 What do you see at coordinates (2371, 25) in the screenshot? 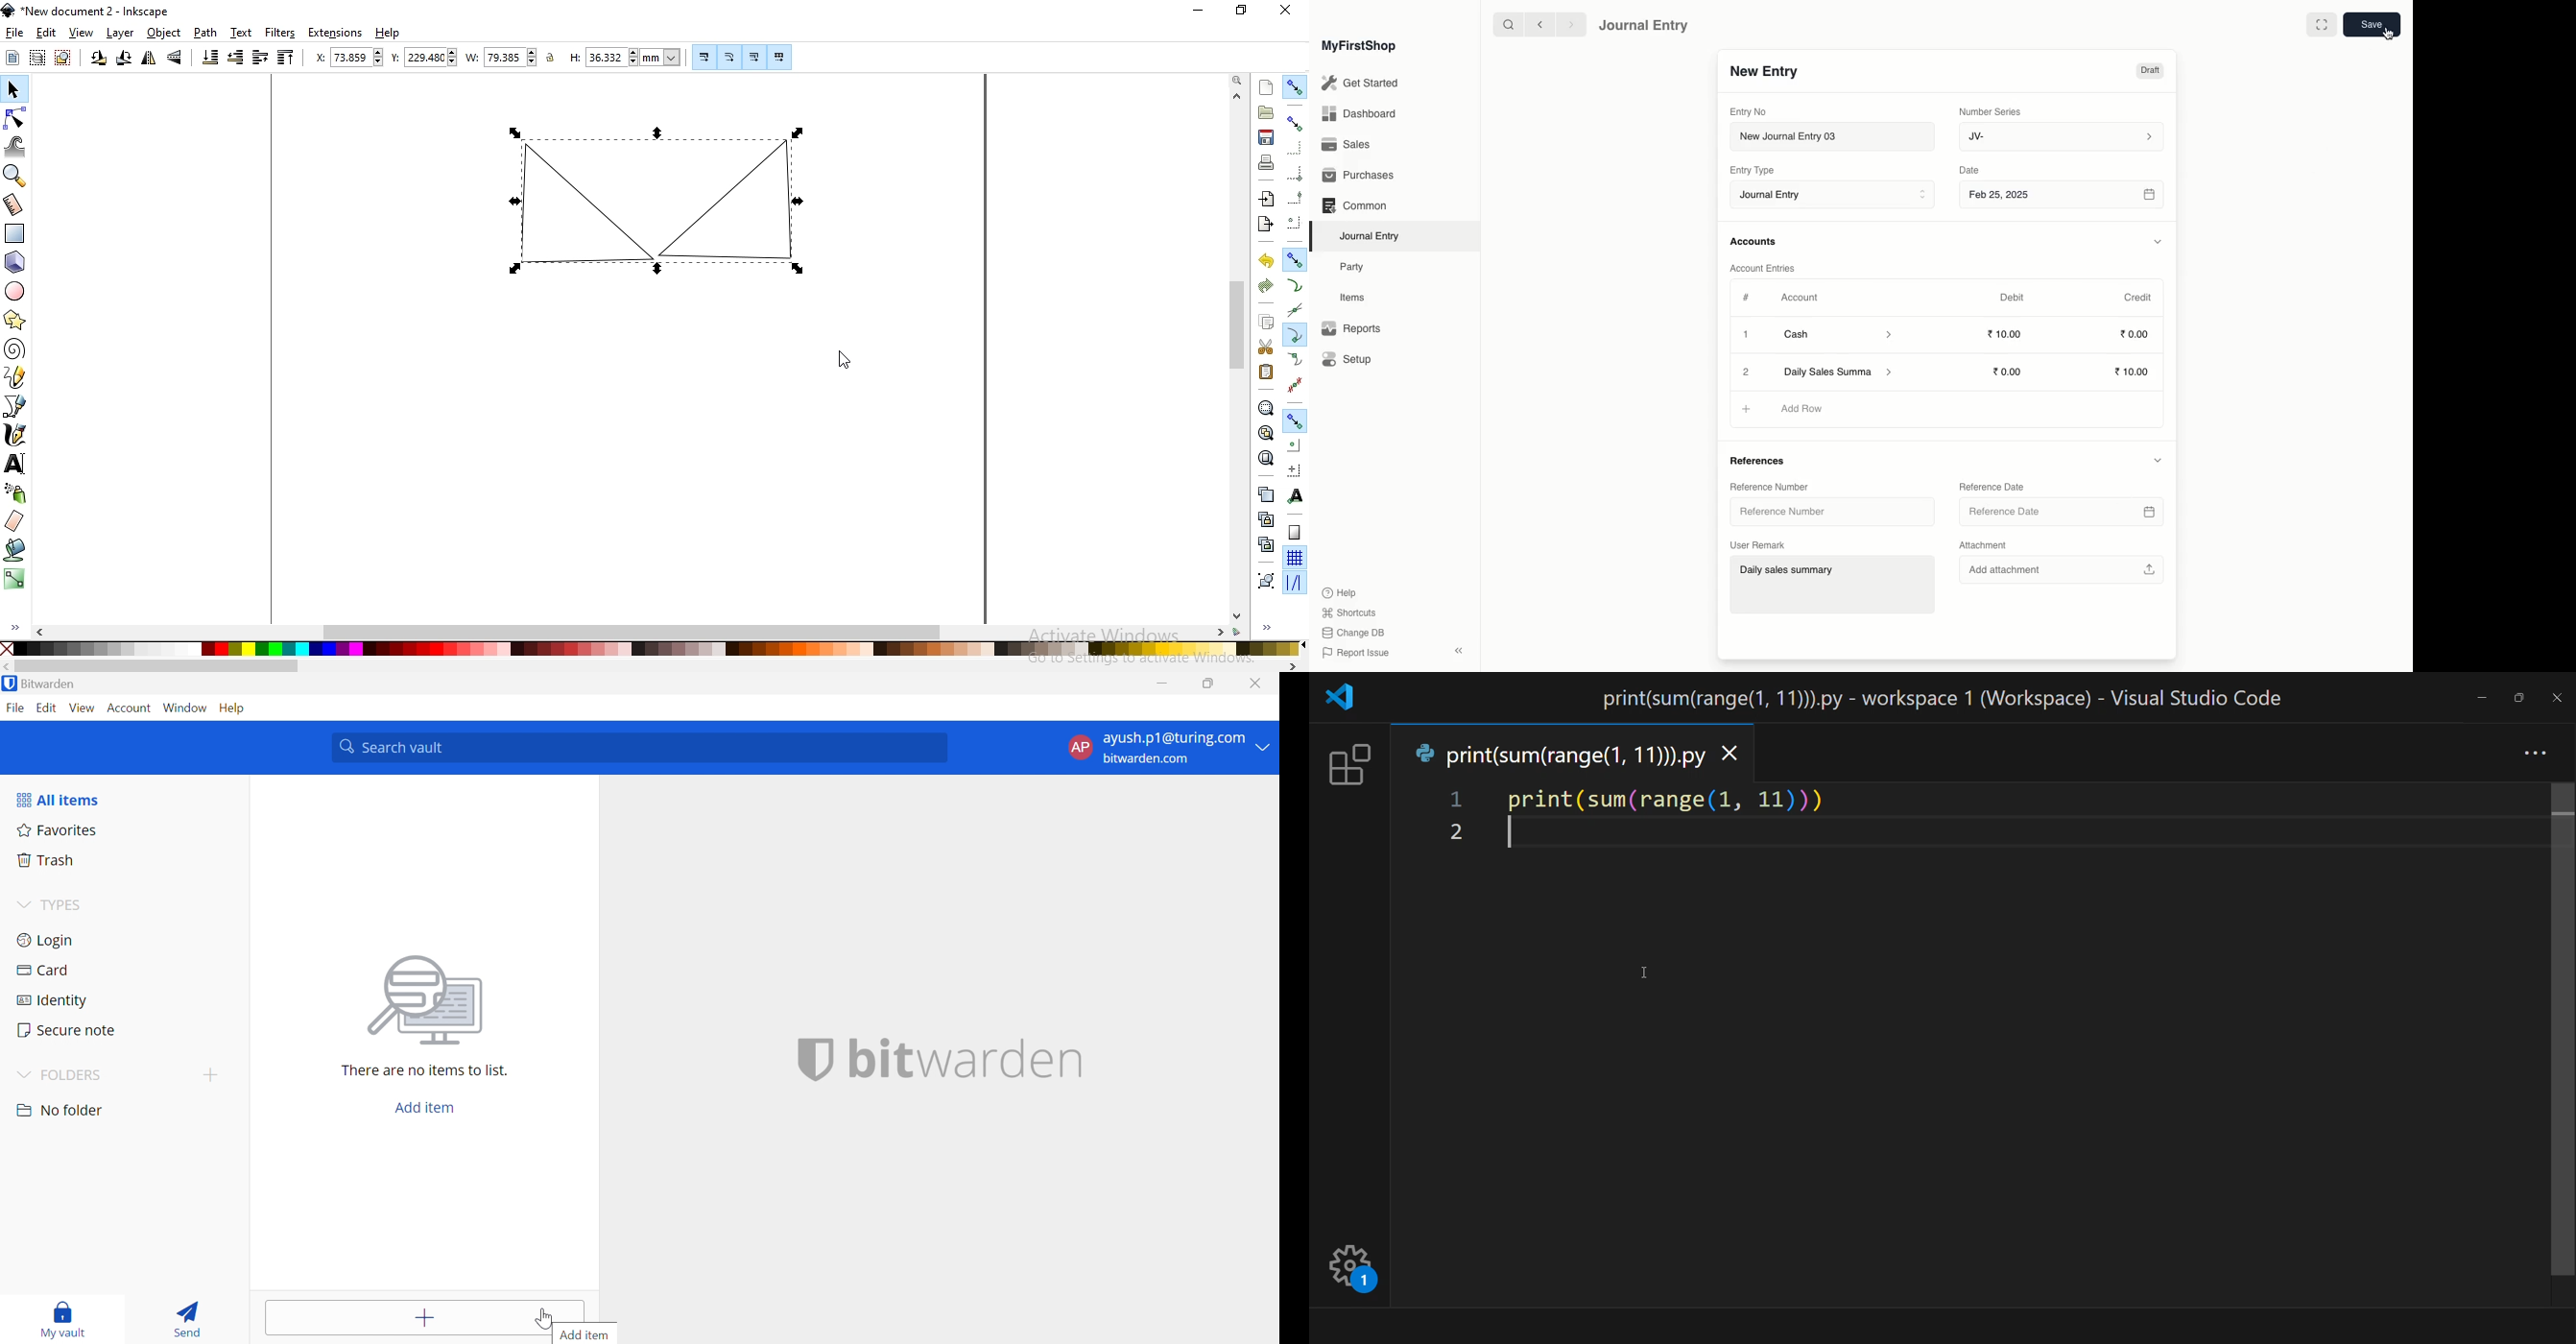
I see `save` at bounding box center [2371, 25].